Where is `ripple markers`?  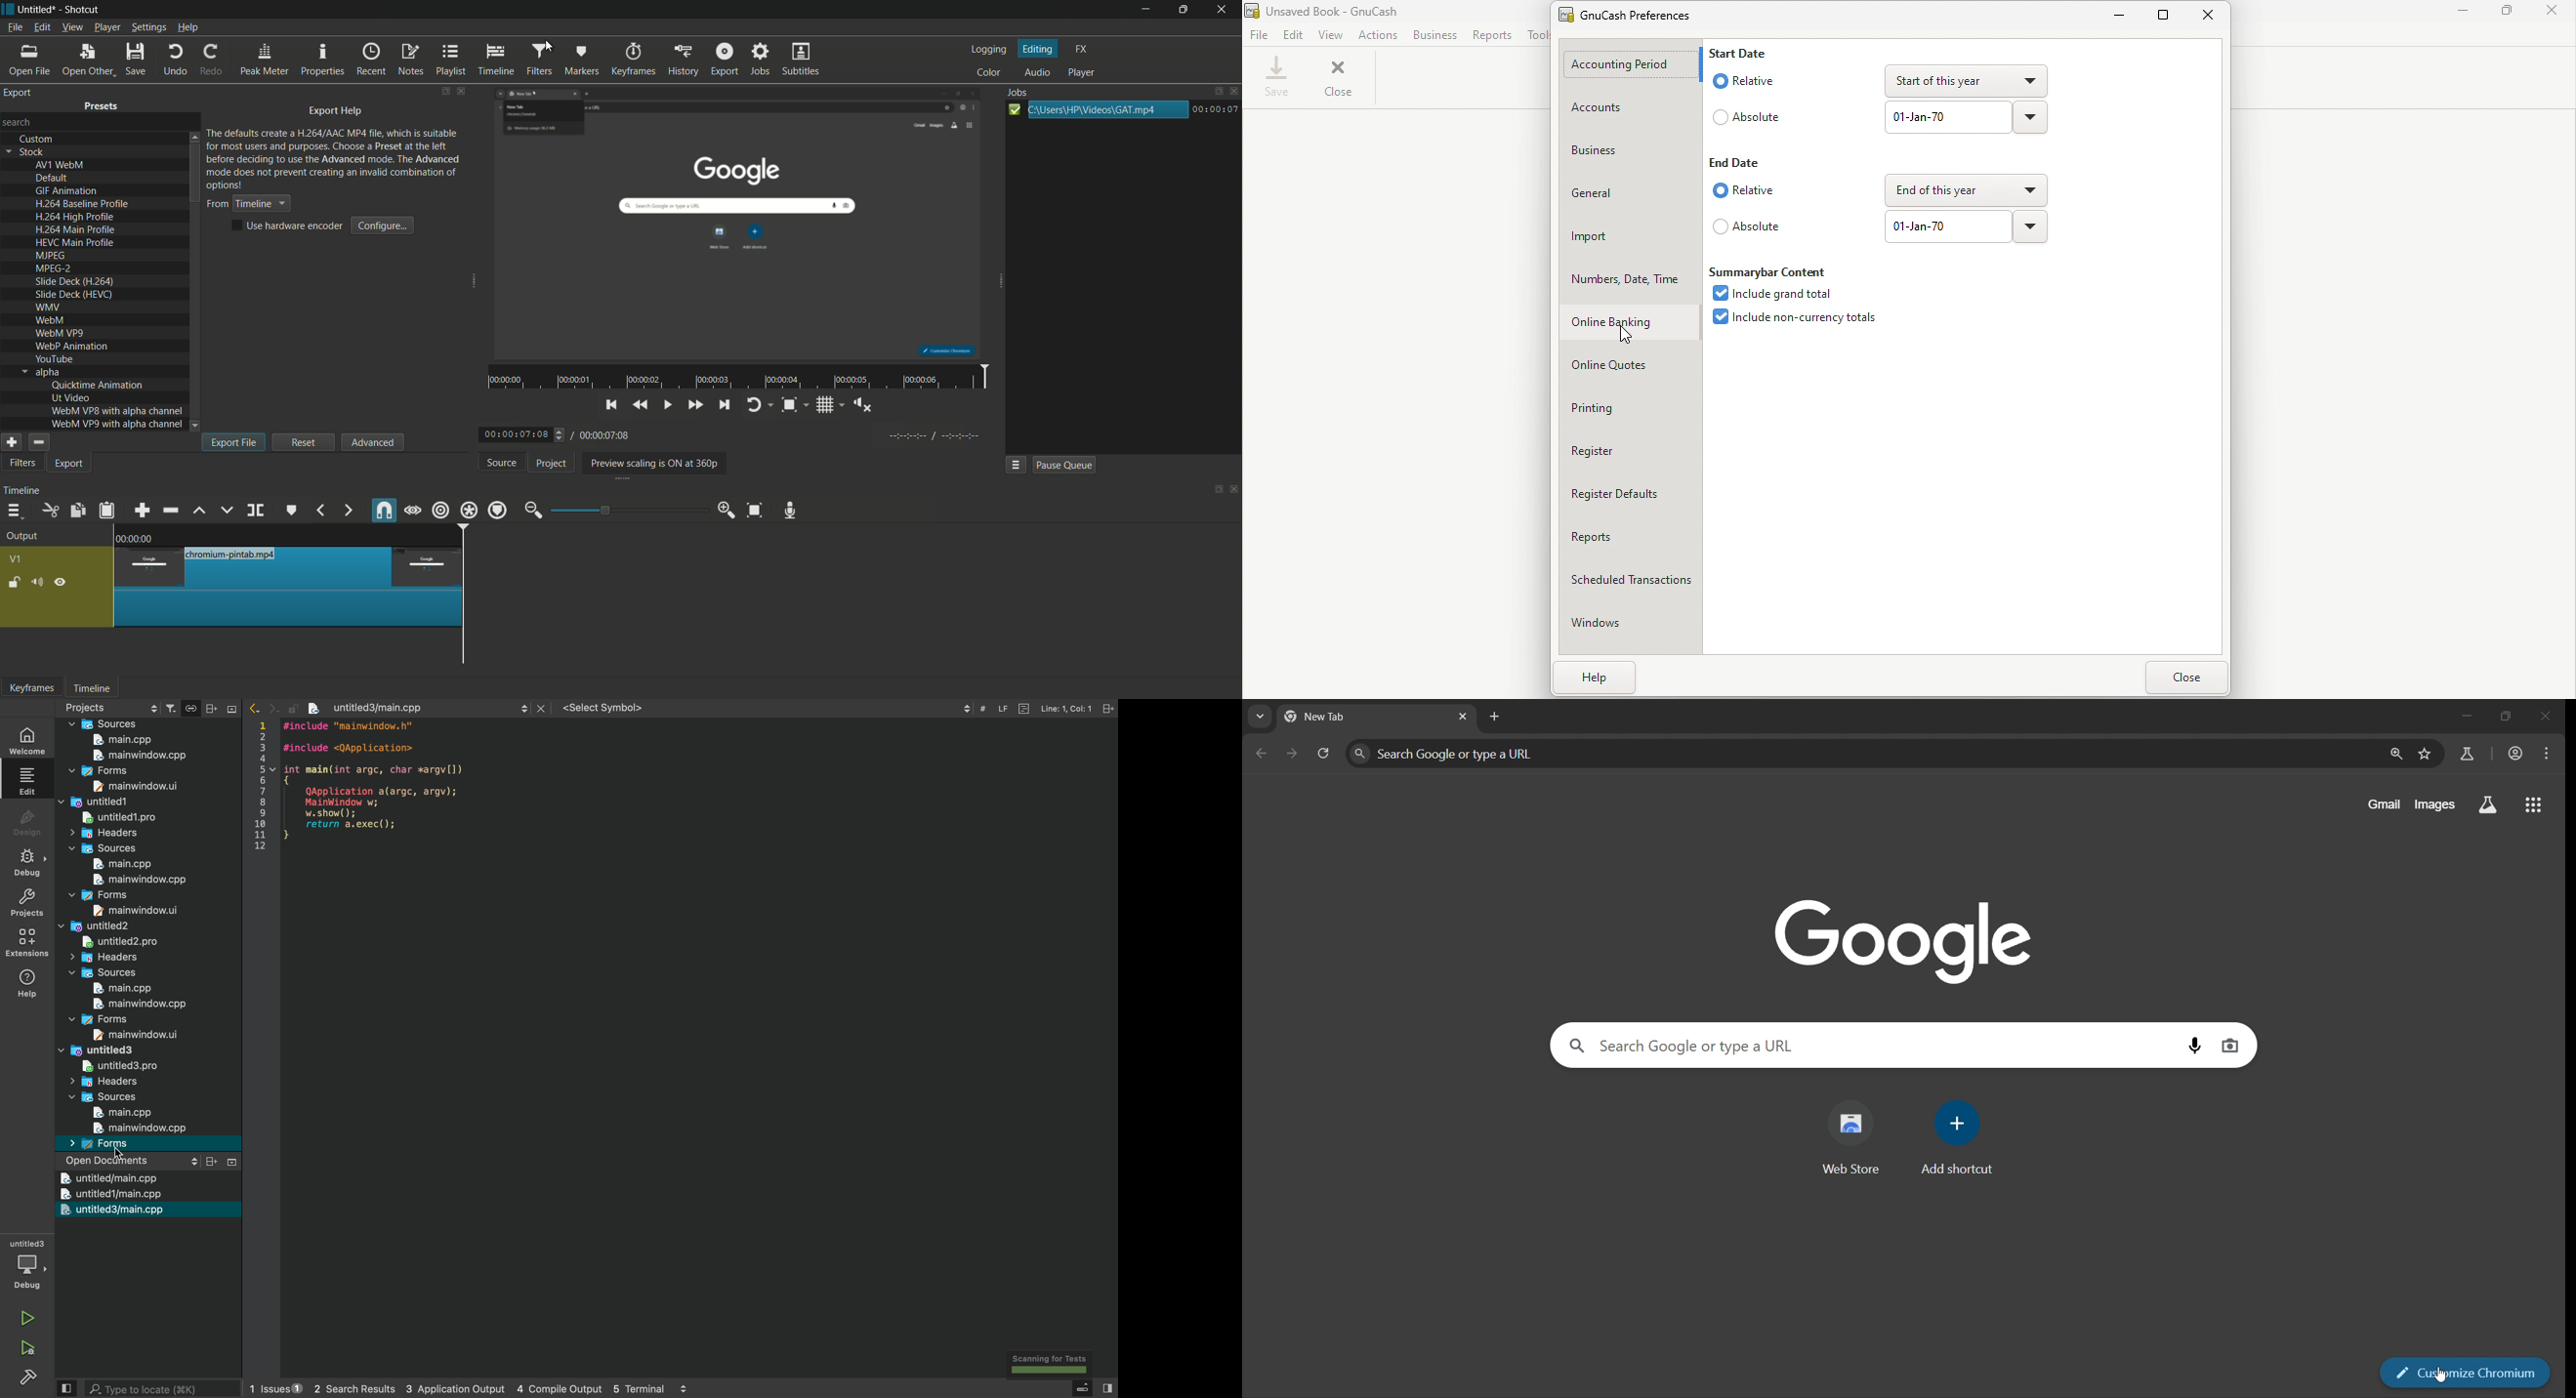
ripple markers is located at coordinates (498, 510).